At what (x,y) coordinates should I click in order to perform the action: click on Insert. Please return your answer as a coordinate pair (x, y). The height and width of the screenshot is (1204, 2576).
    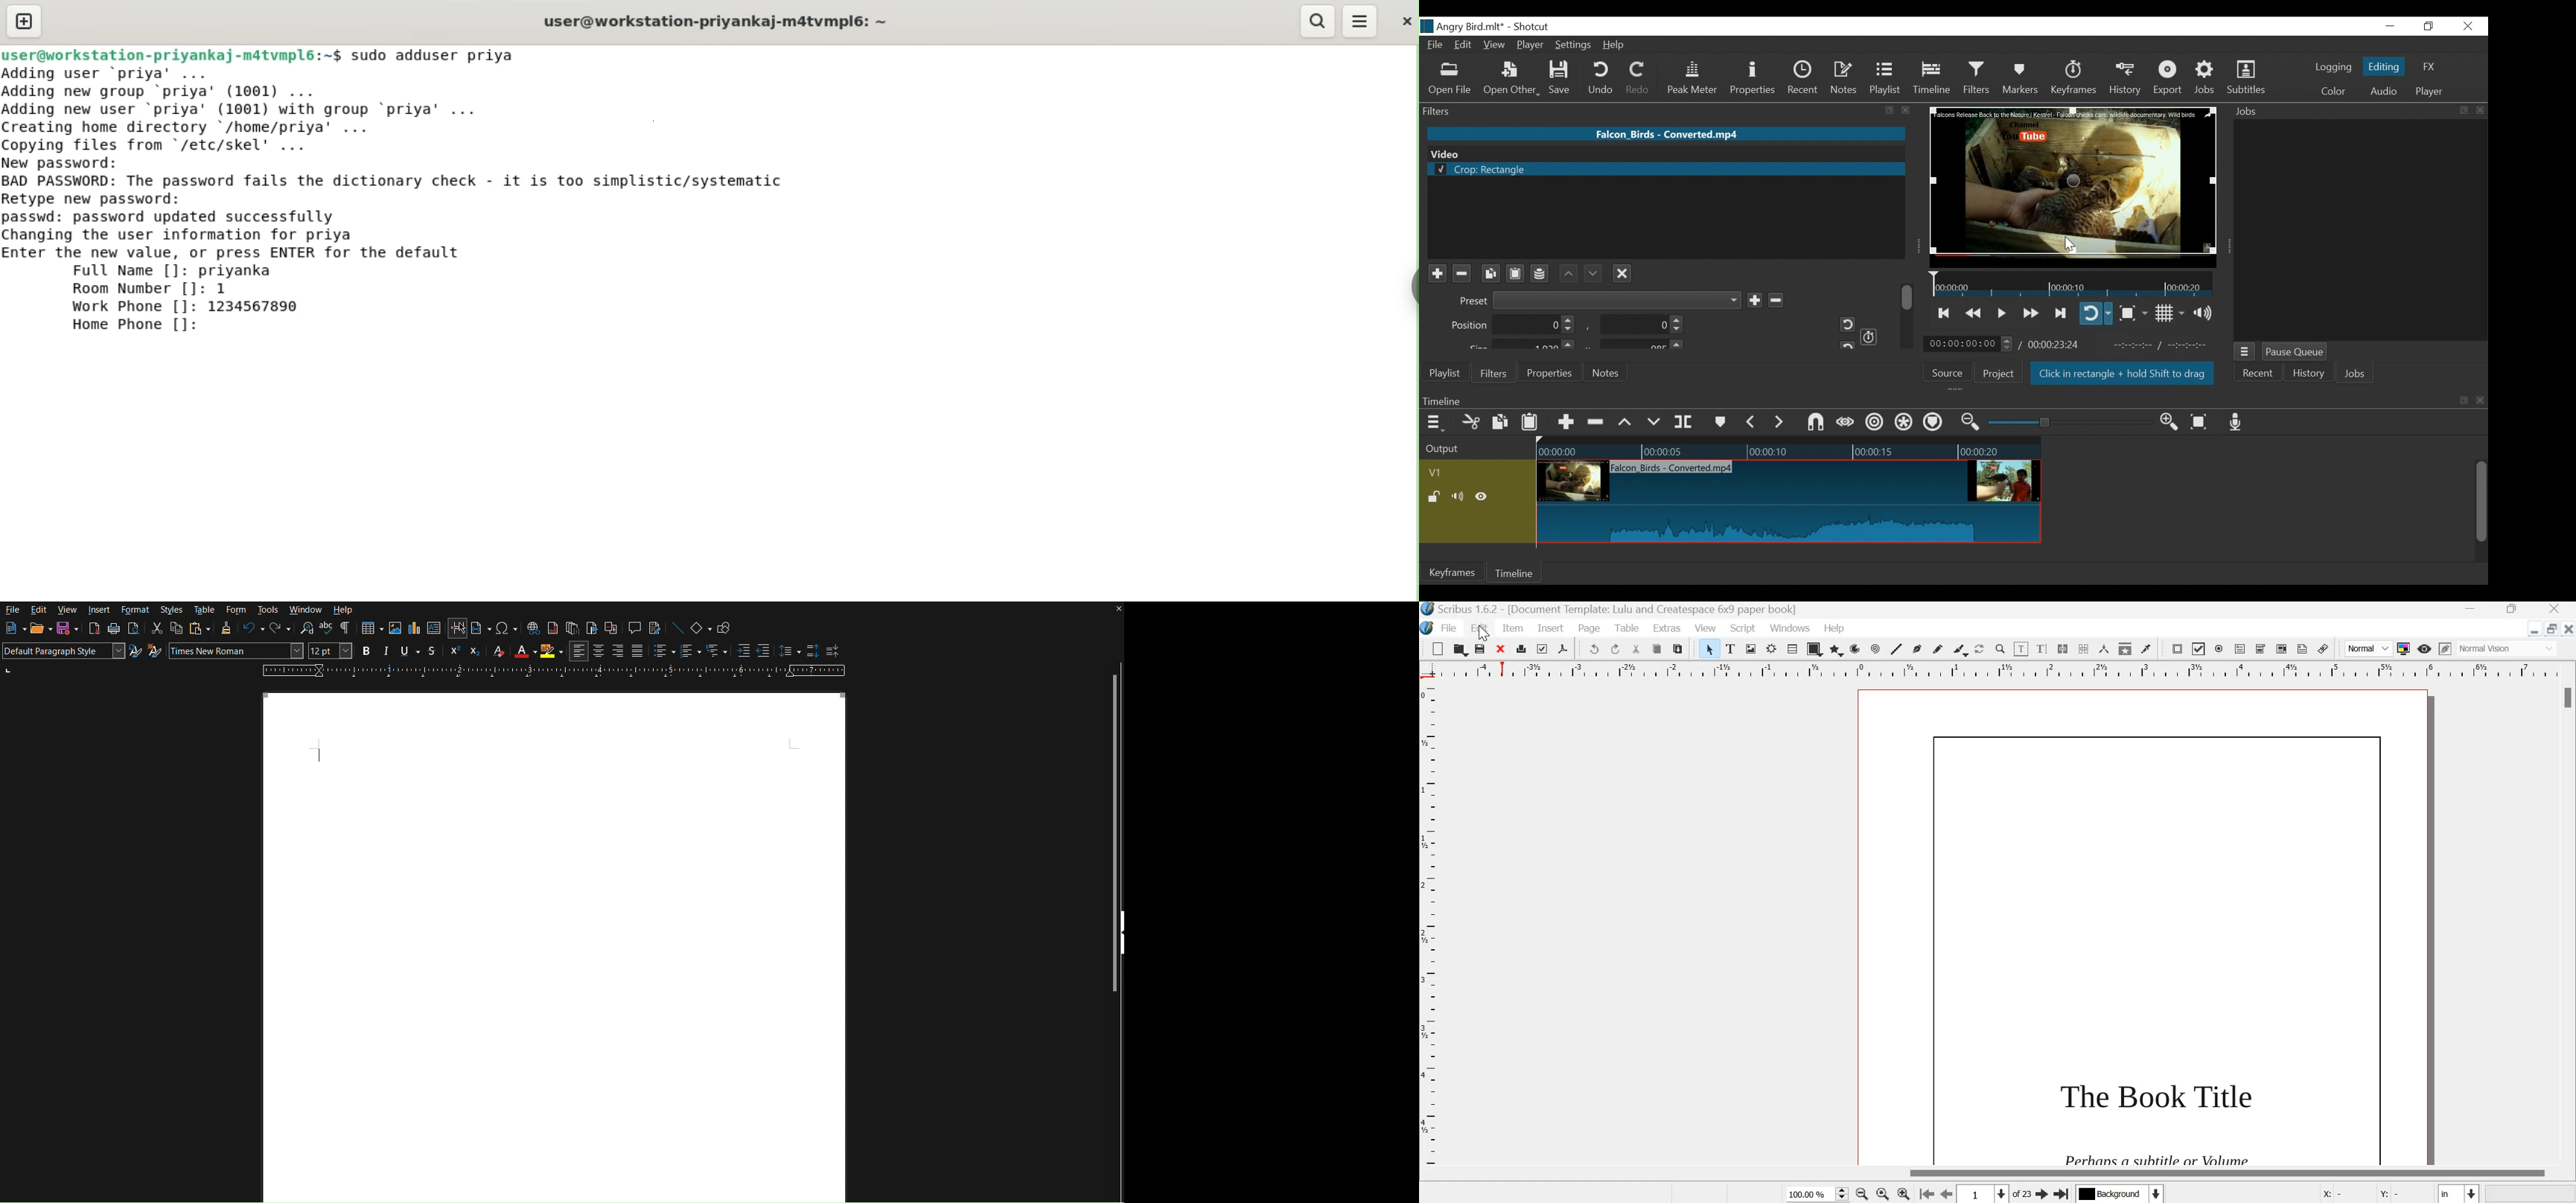
    Looking at the image, I should click on (1551, 629).